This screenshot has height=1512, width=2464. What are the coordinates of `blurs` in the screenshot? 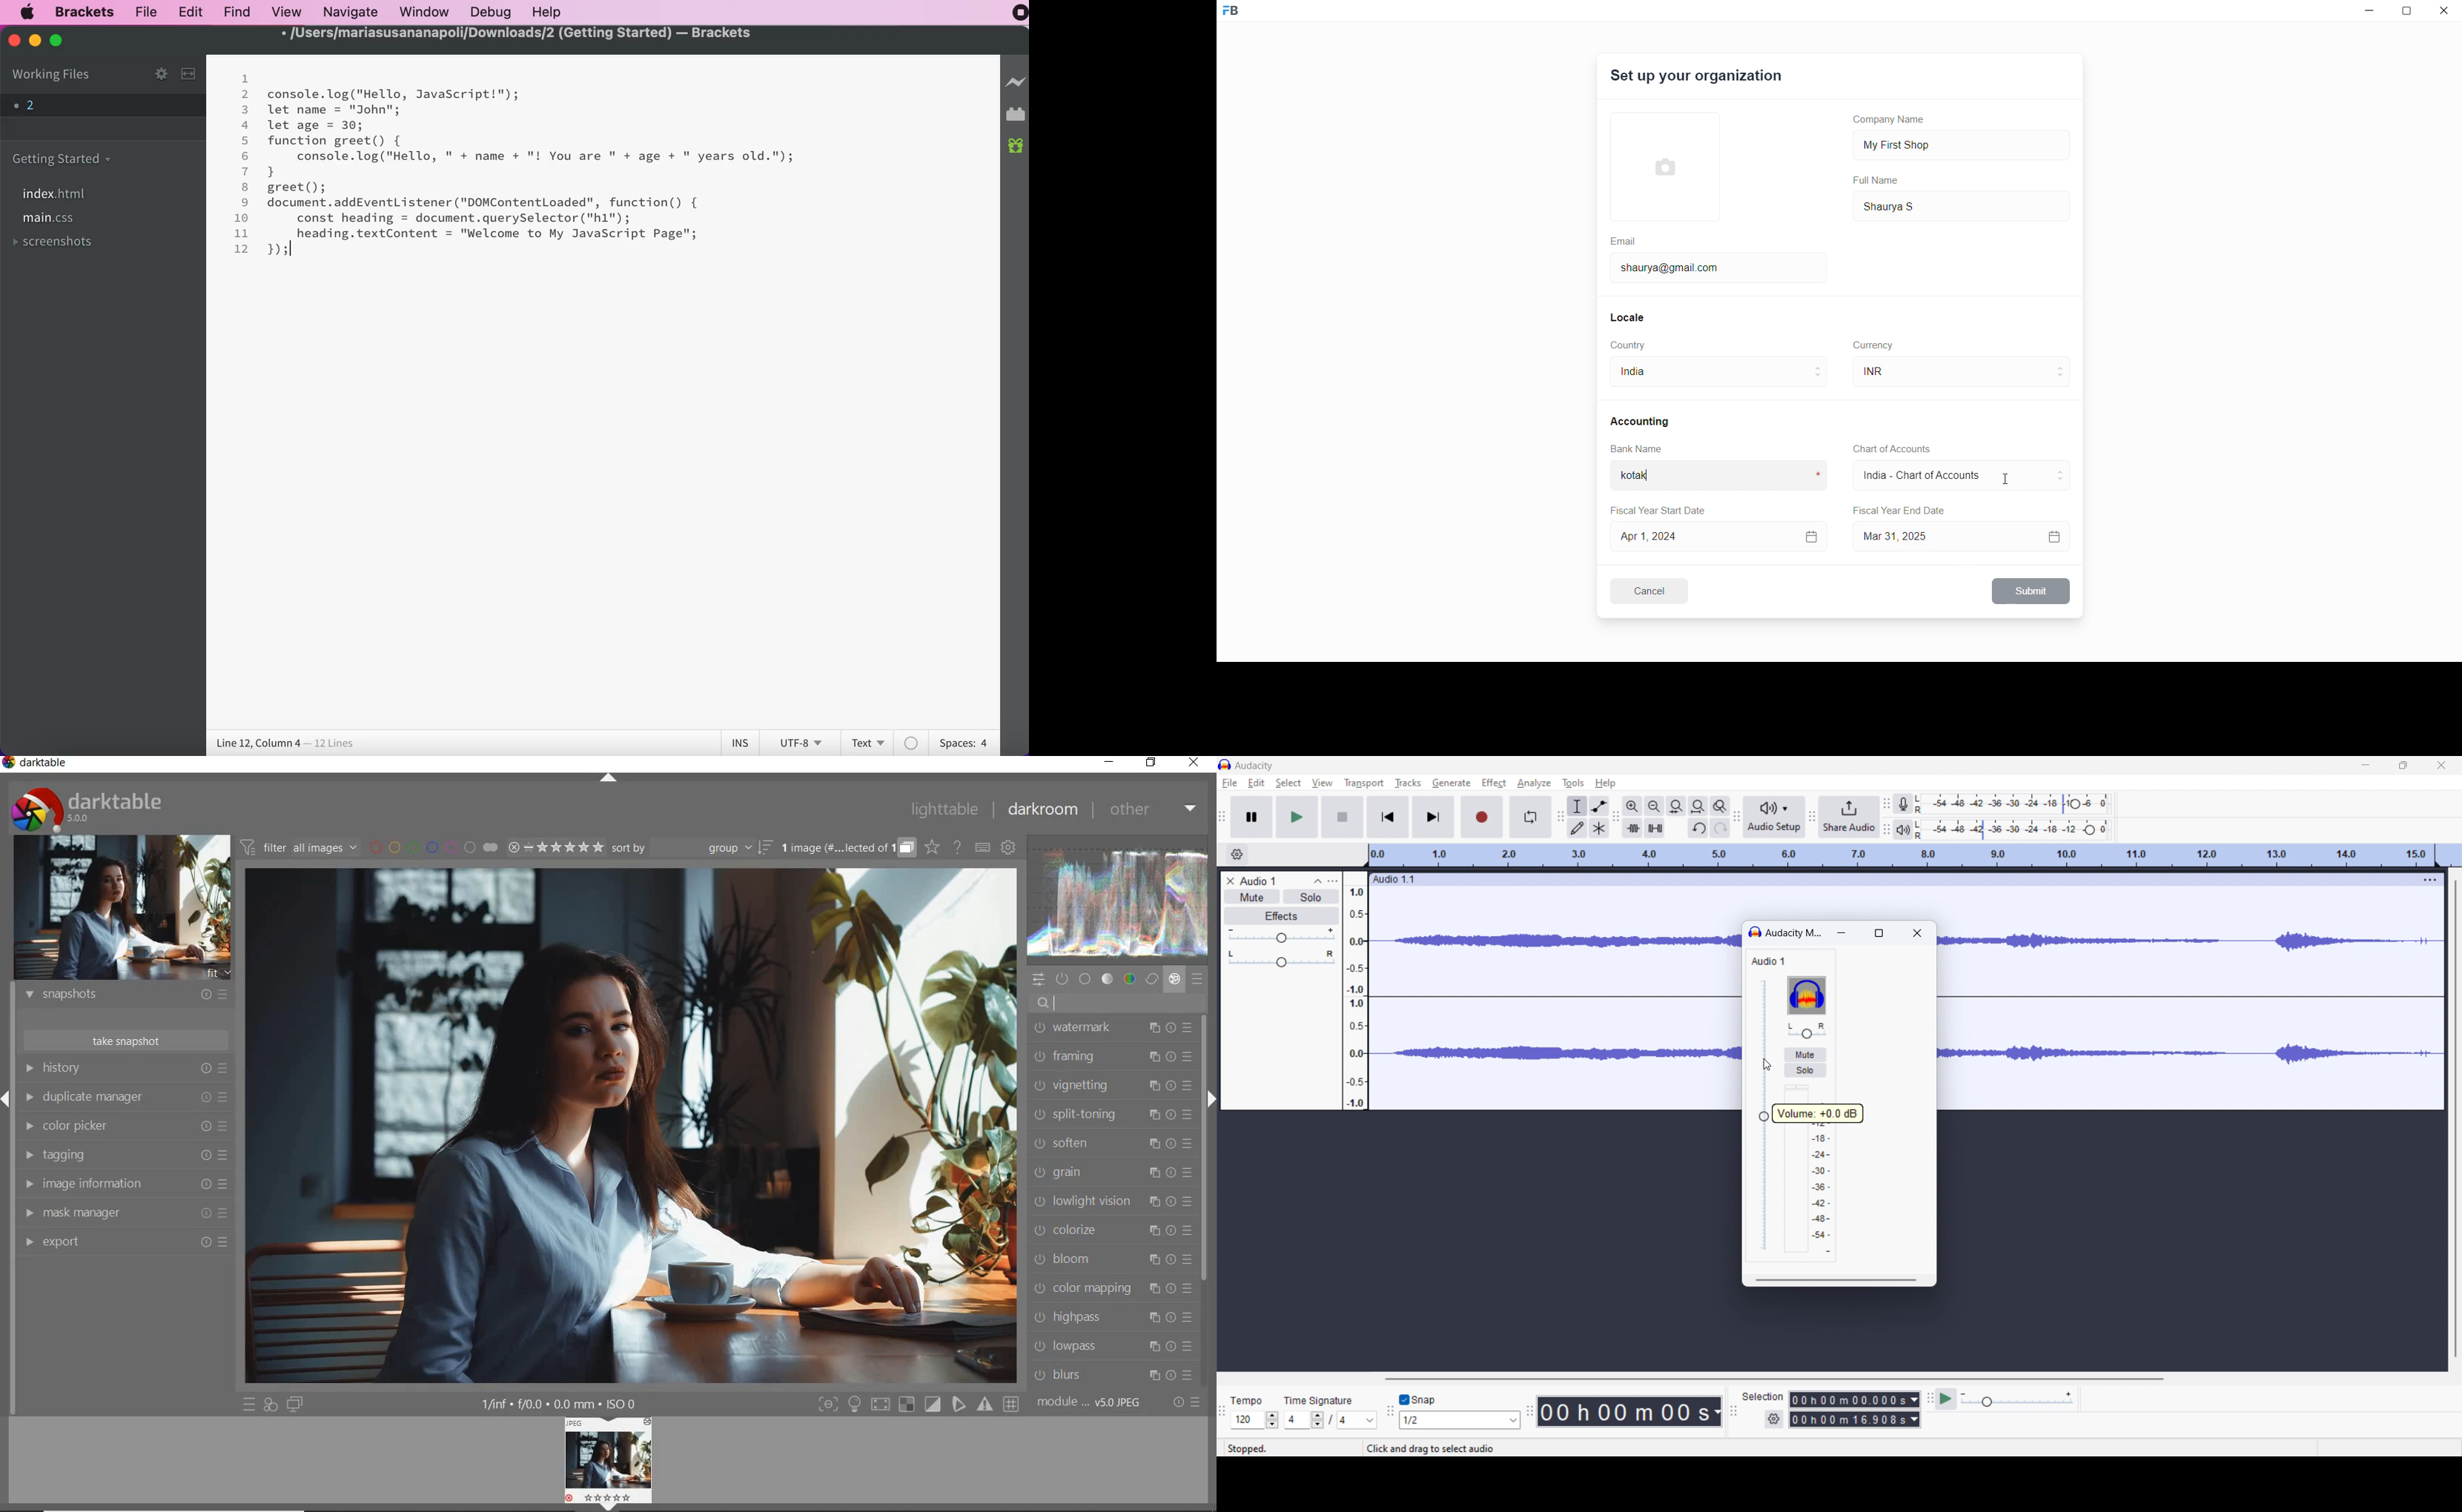 It's located at (1116, 1374).